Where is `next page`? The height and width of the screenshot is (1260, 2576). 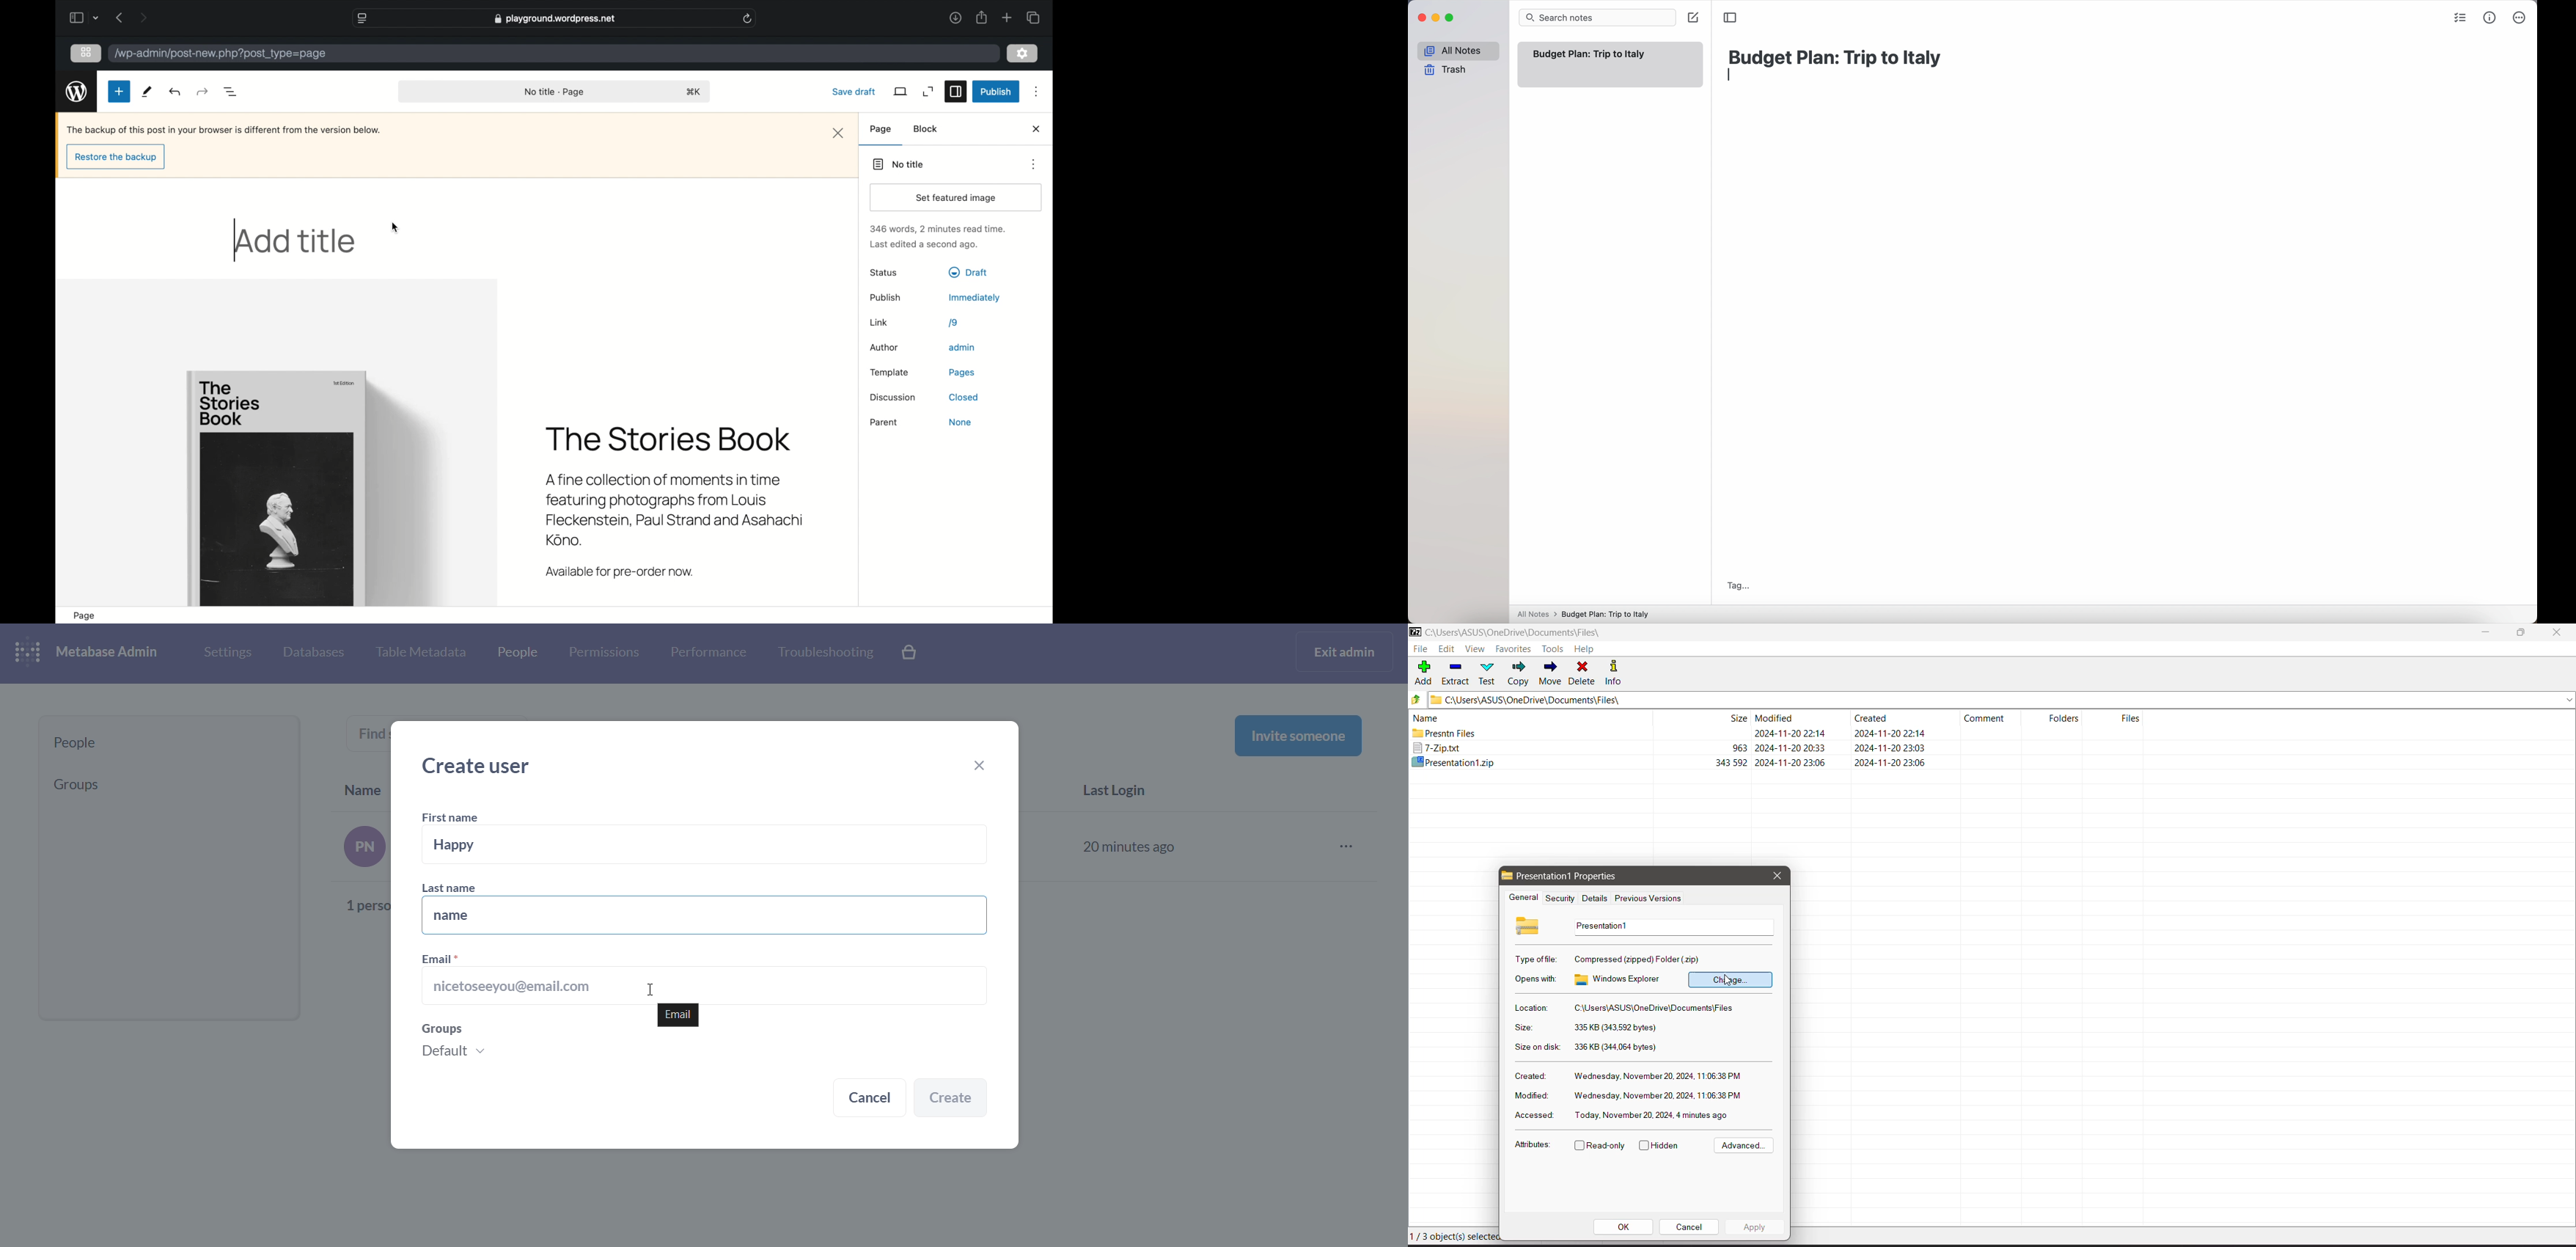 next page is located at coordinates (144, 18).